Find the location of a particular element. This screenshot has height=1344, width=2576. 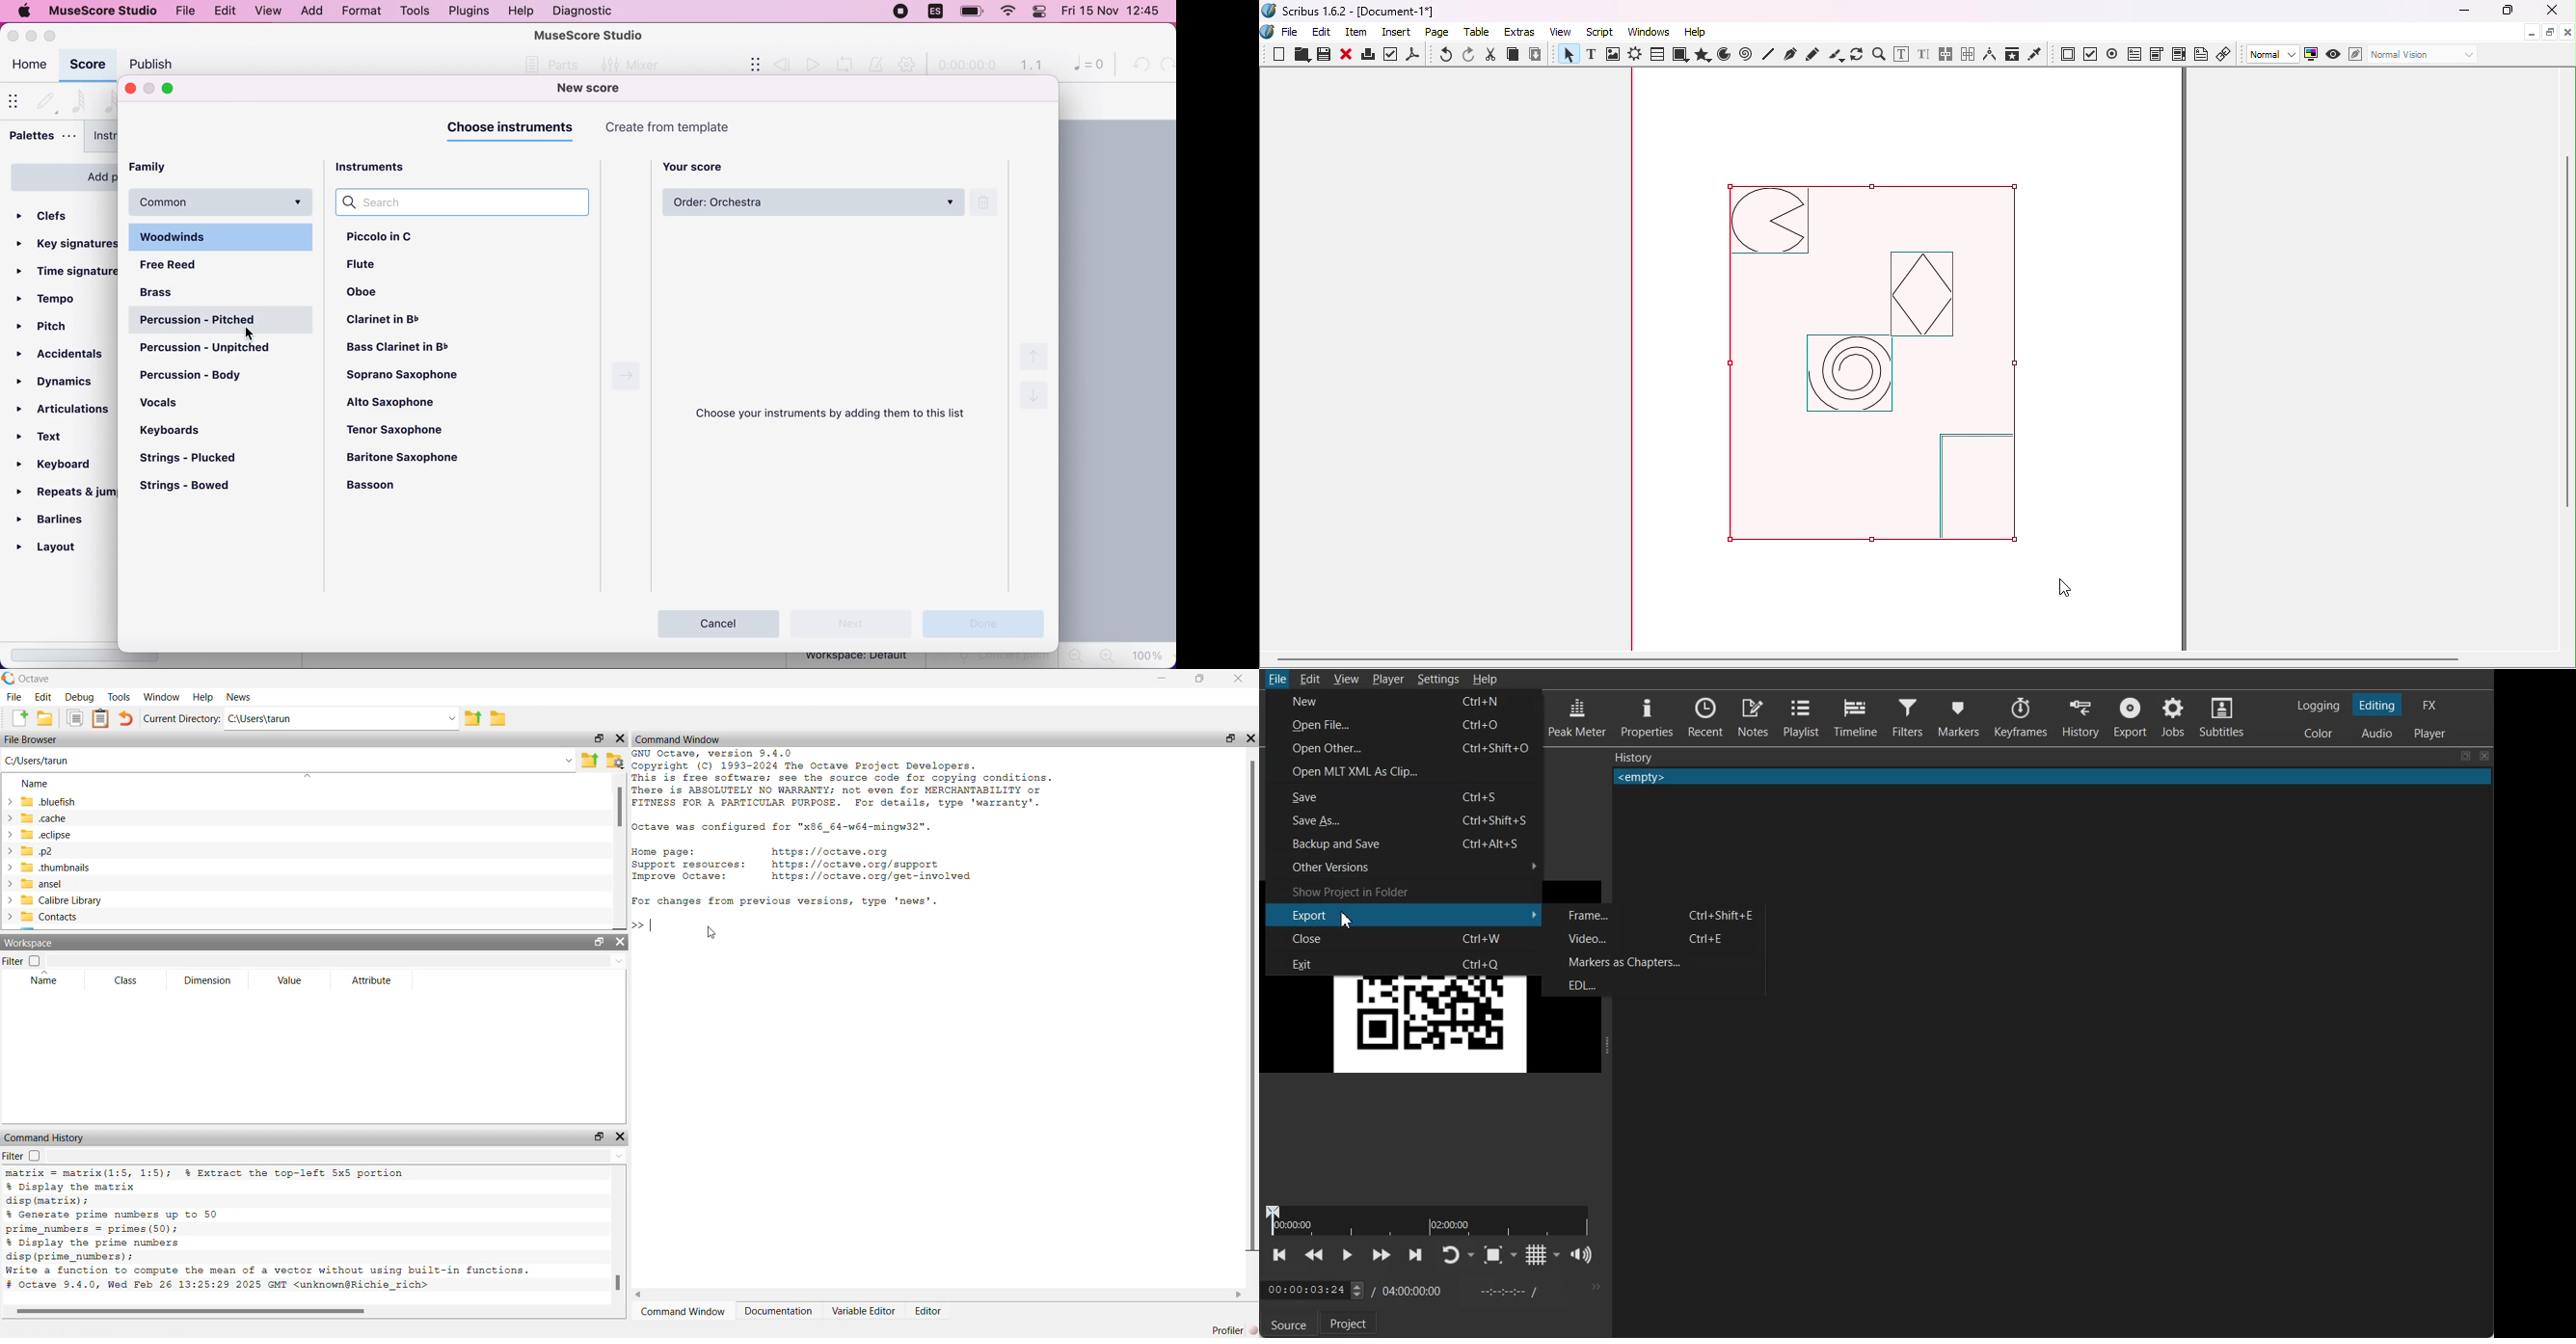

typing indicator is located at coordinates (653, 924).